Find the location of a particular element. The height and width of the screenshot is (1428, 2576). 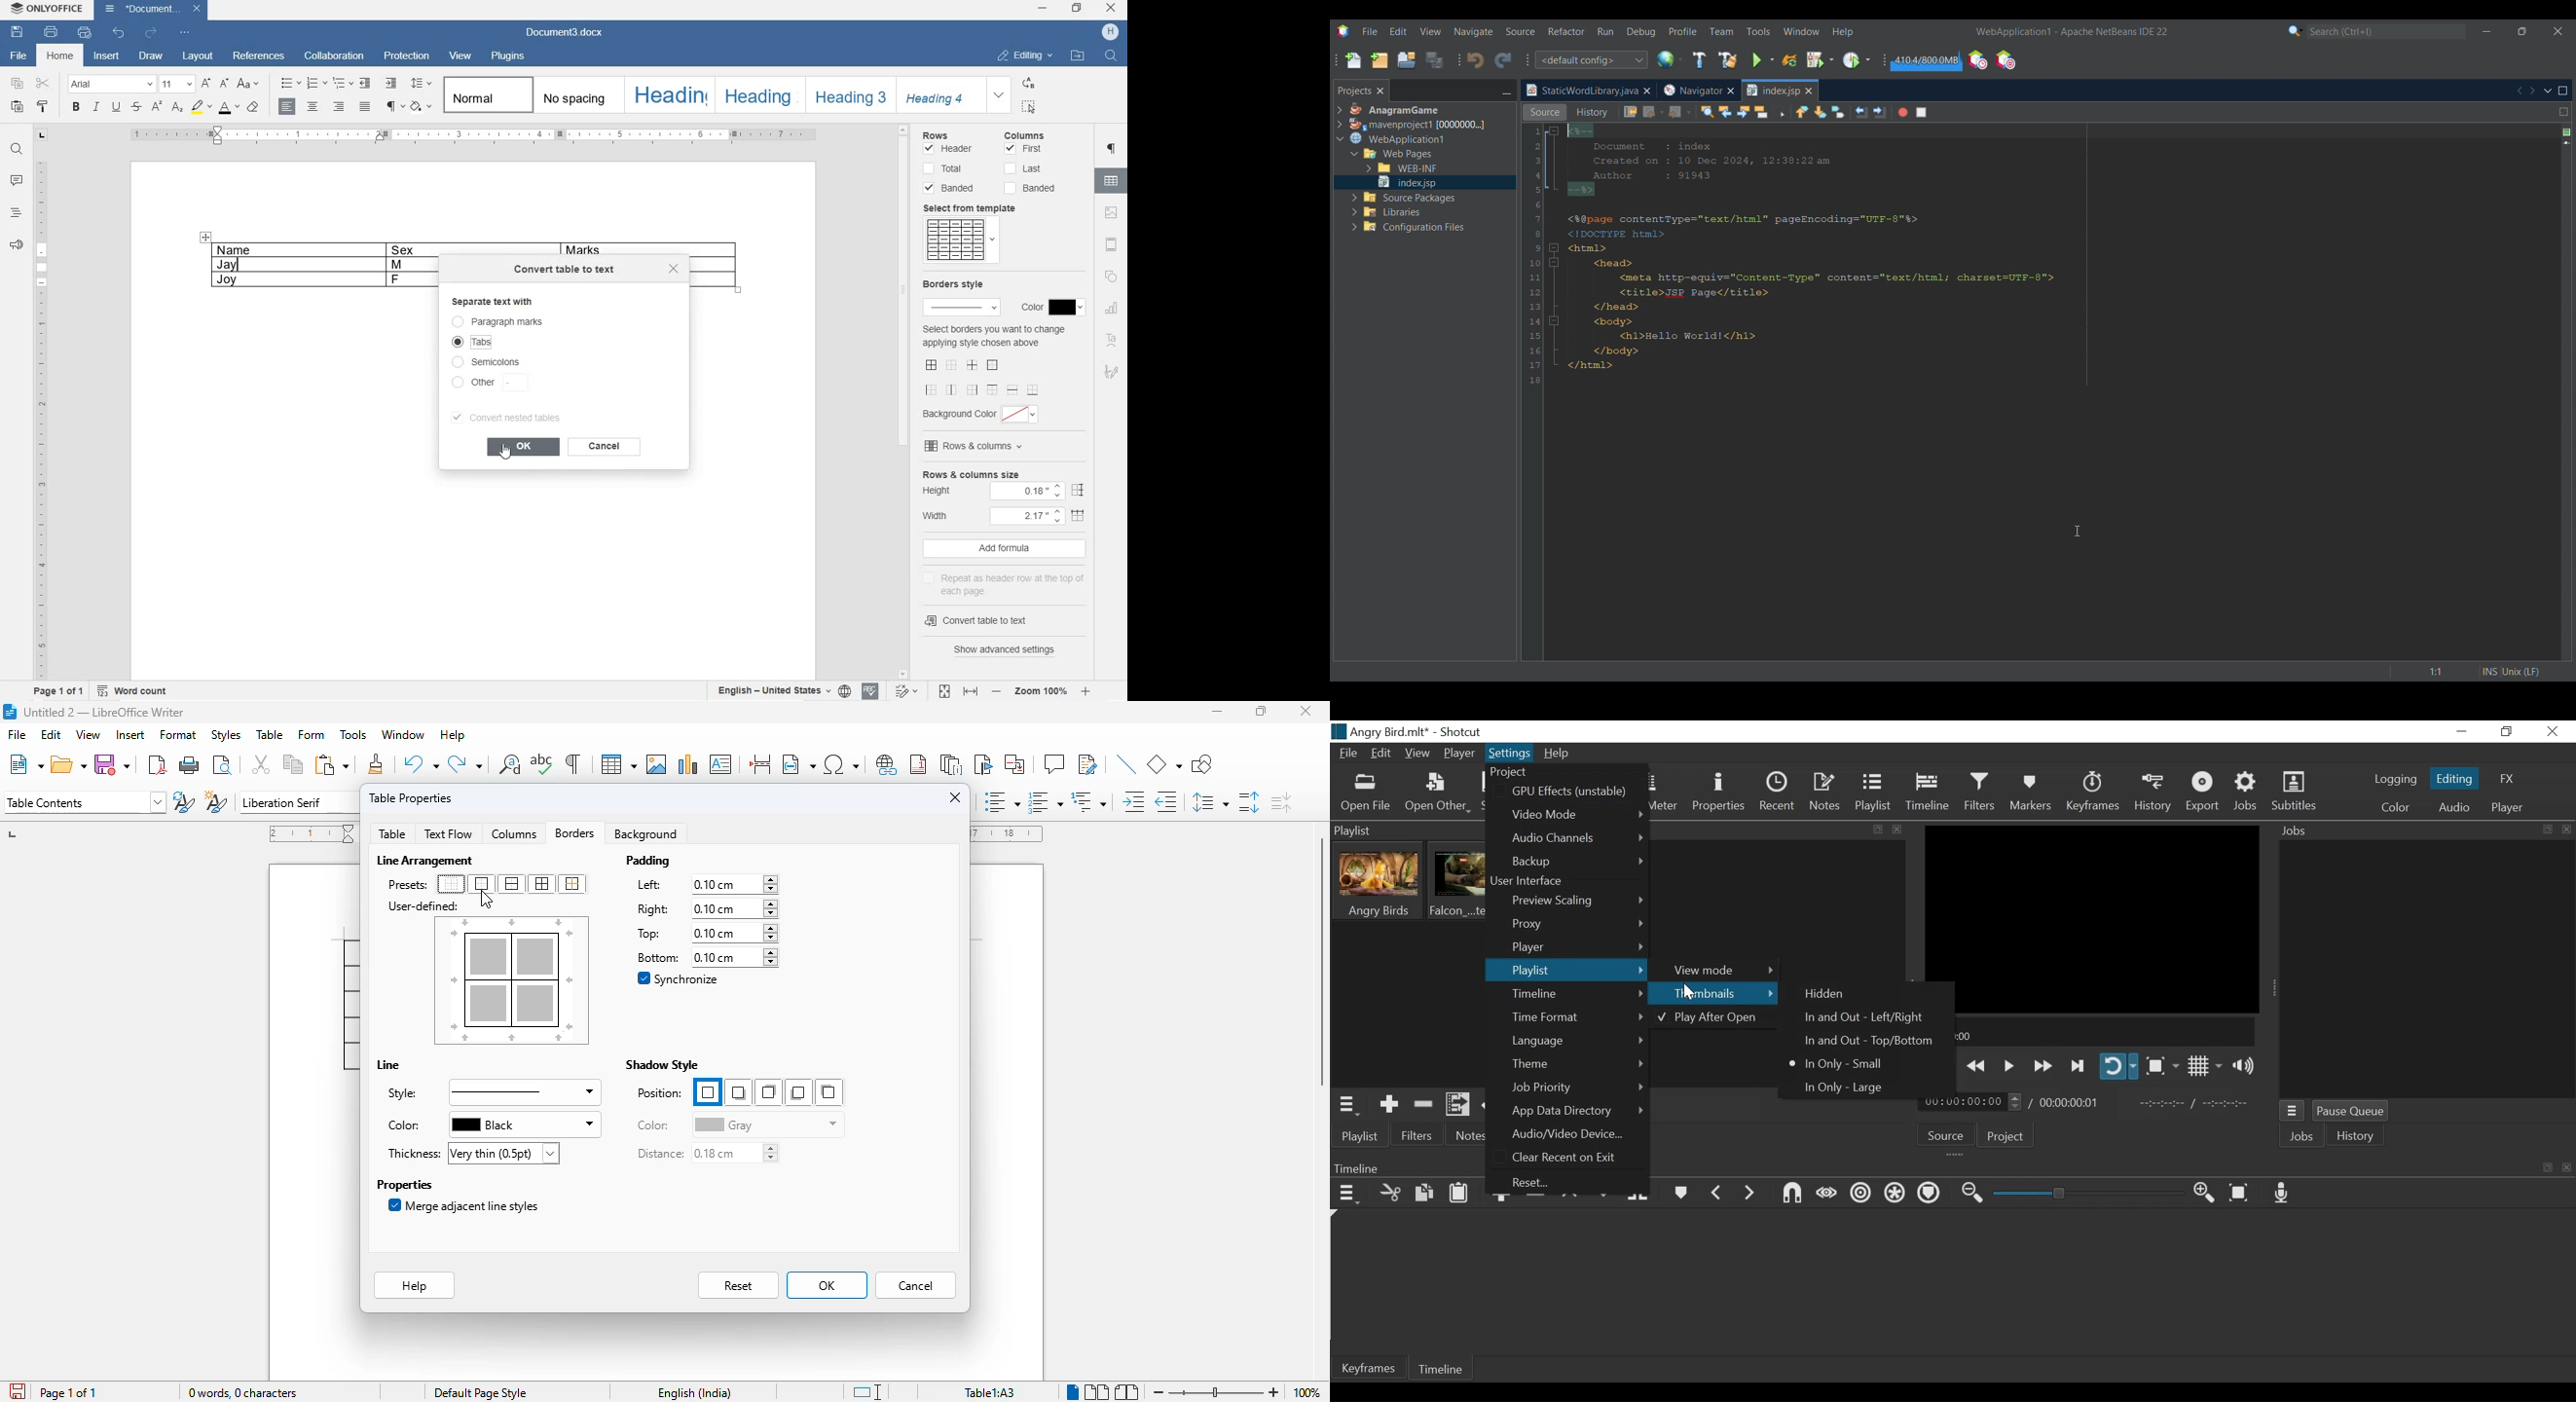

text flow is located at coordinates (448, 834).